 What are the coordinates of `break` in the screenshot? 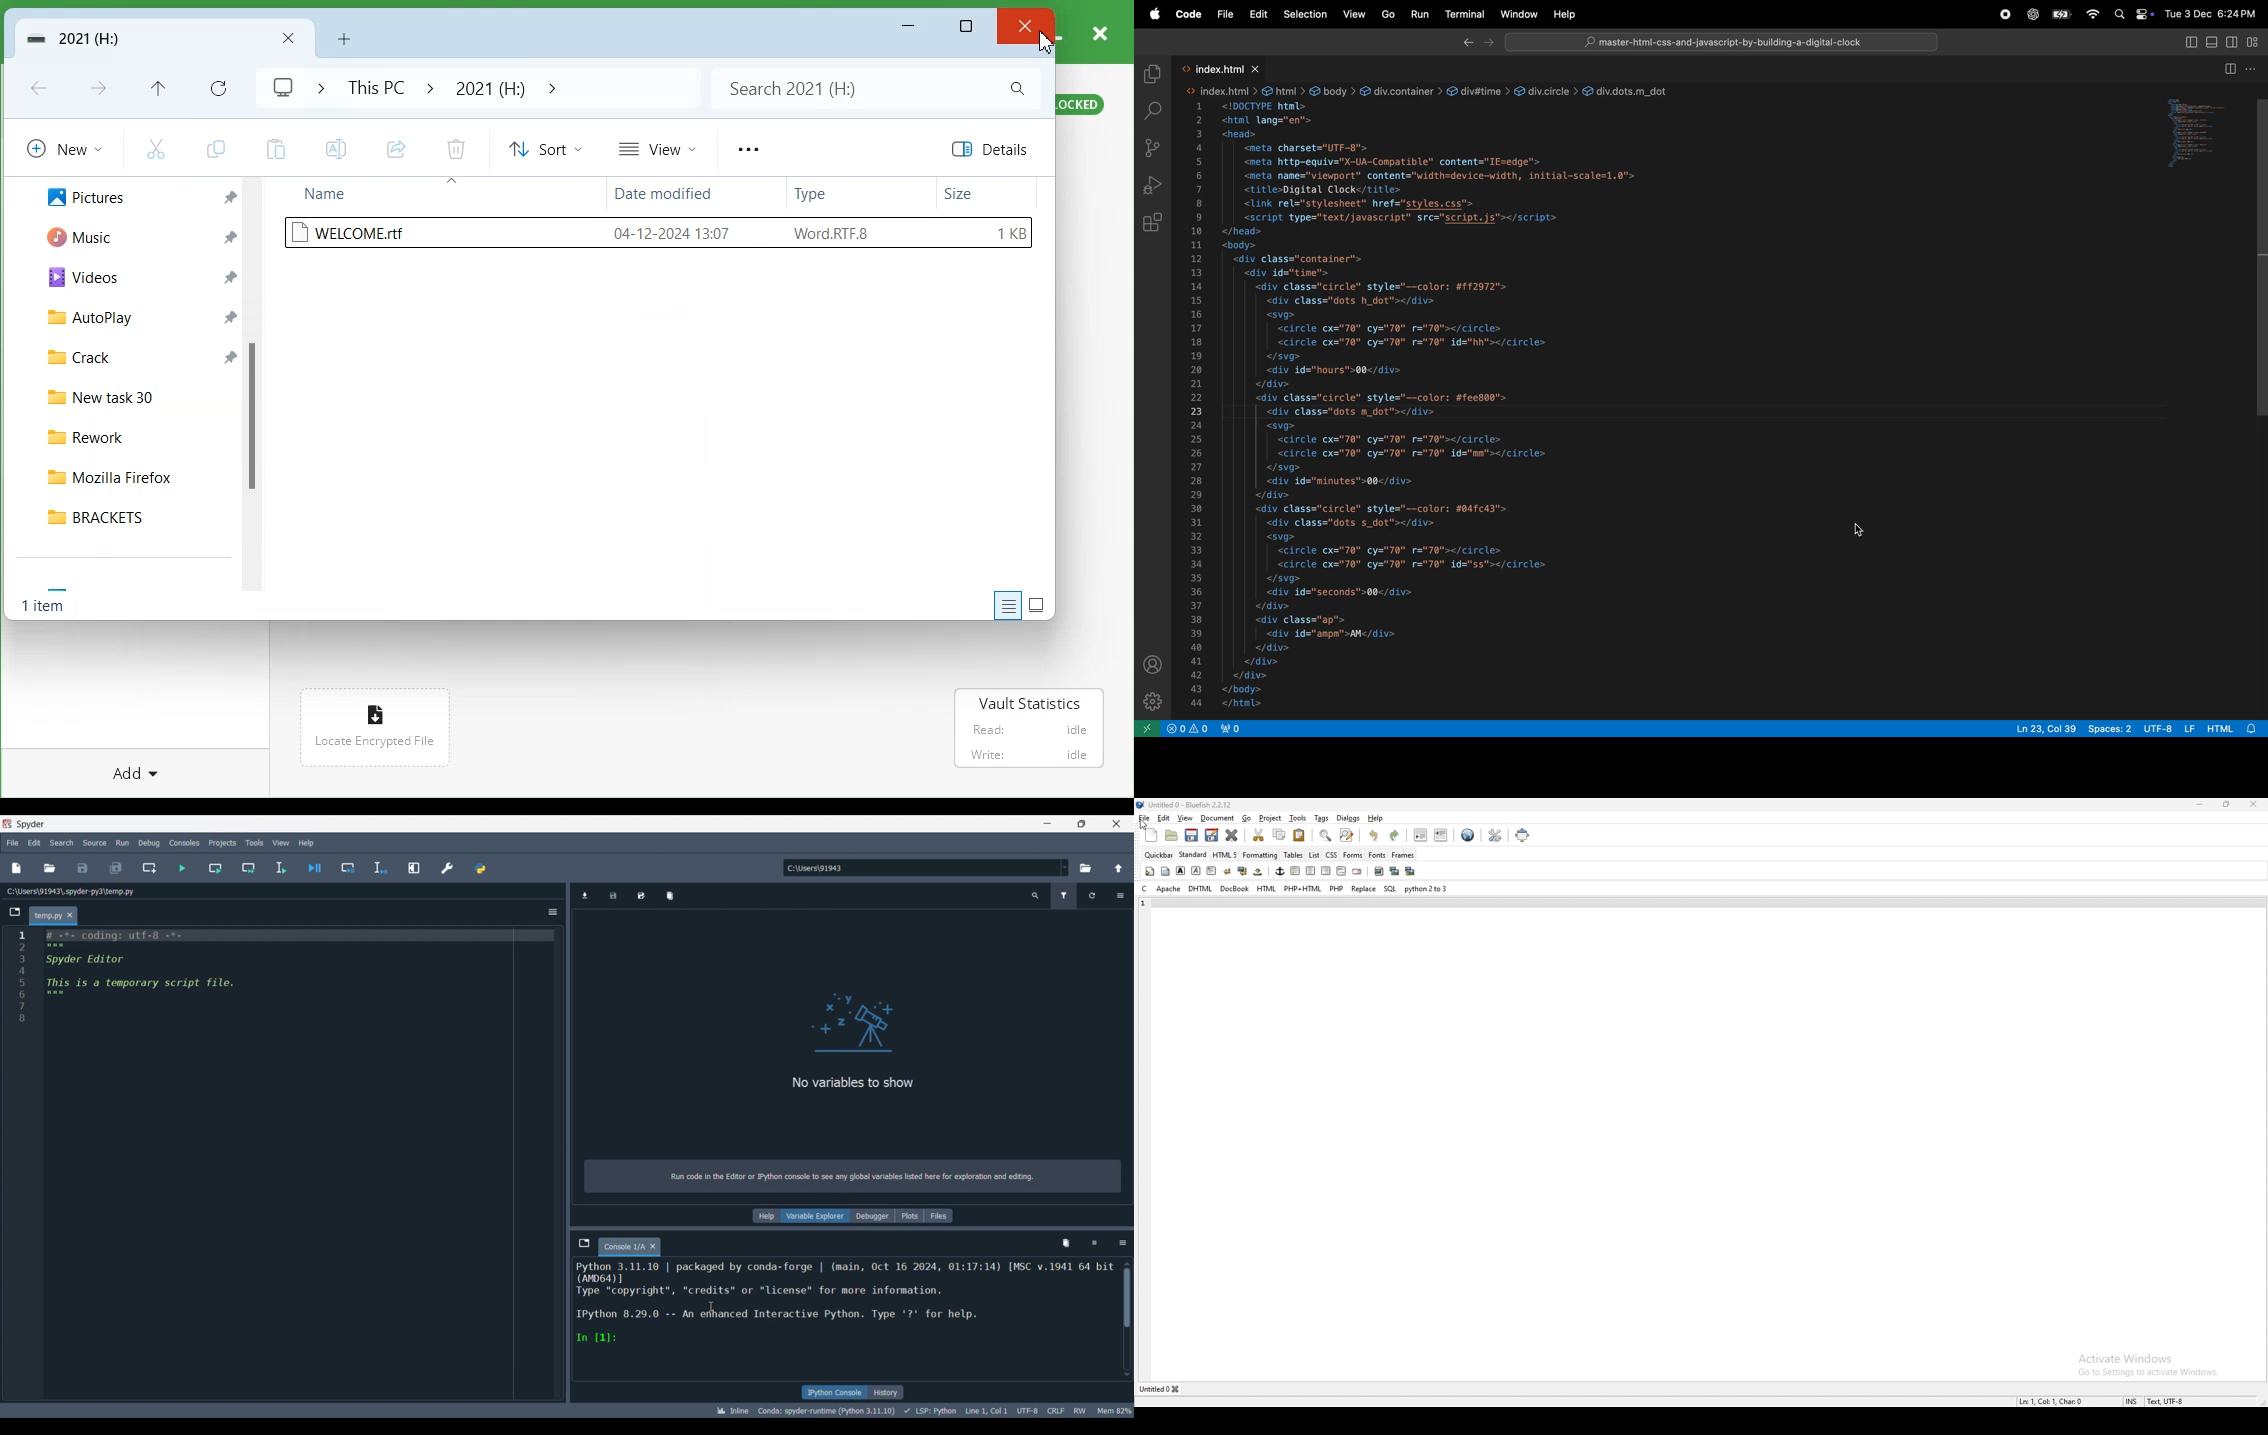 It's located at (1227, 871).